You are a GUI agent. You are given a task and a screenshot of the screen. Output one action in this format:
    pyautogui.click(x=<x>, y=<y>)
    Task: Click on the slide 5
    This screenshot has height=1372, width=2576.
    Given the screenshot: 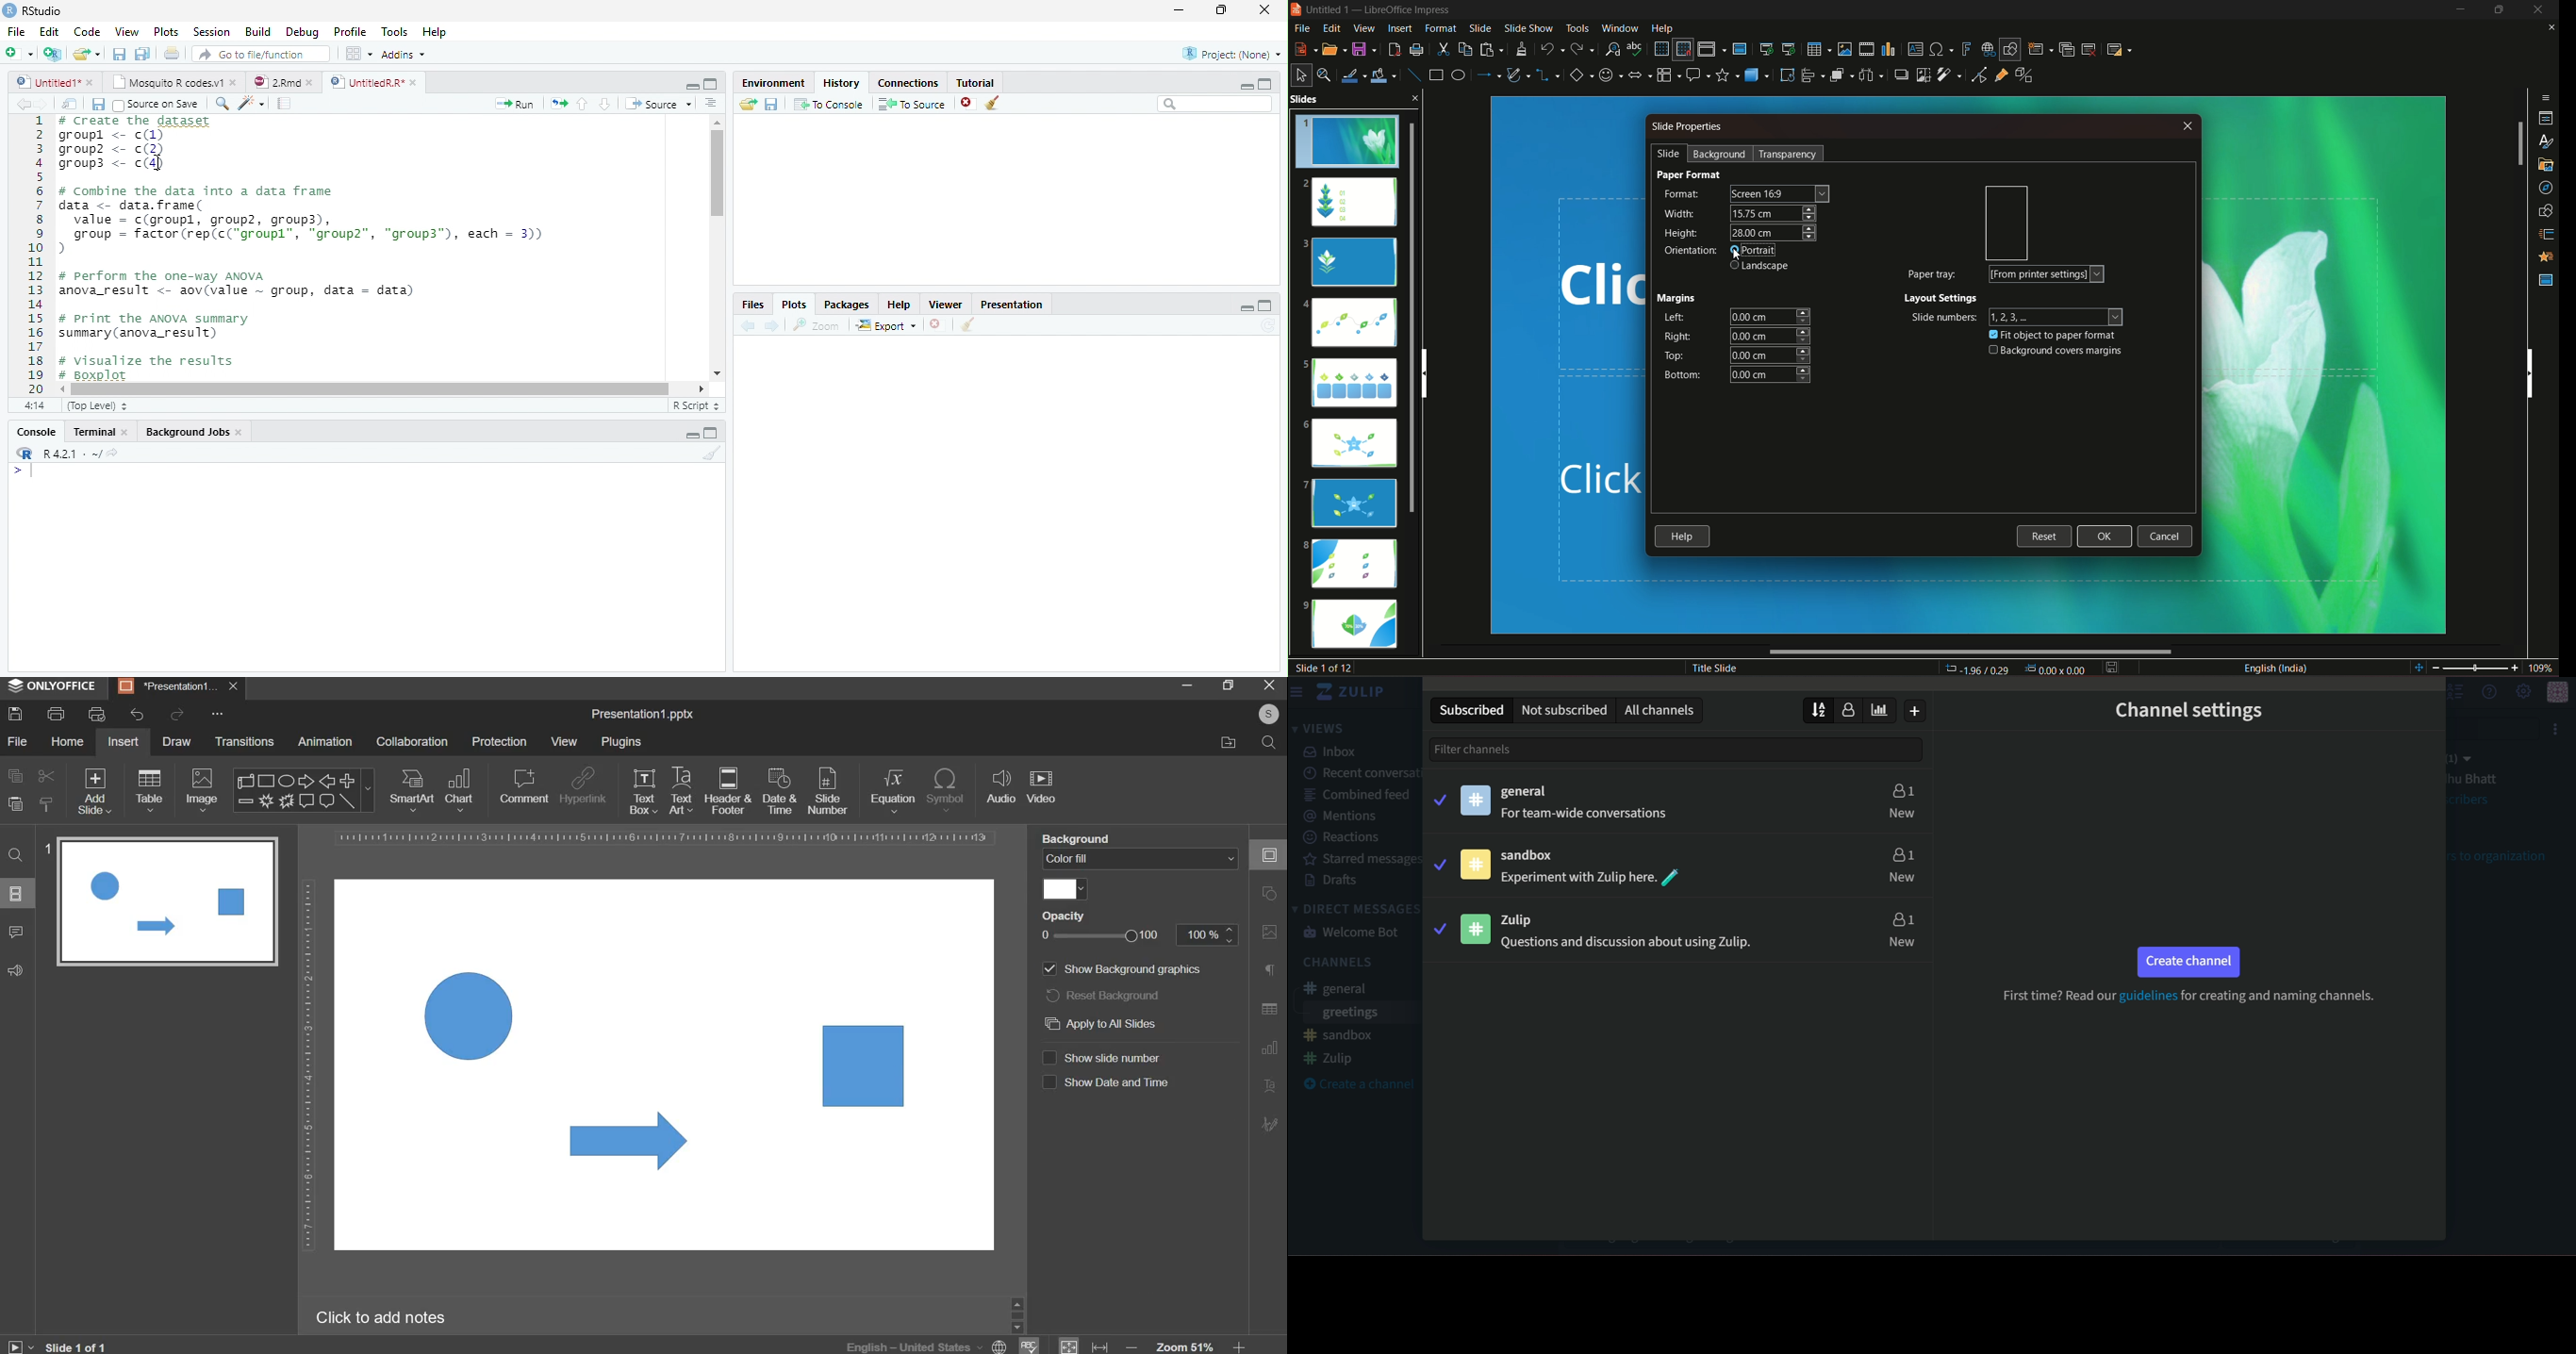 What is the action you would take?
    pyautogui.click(x=1350, y=381)
    